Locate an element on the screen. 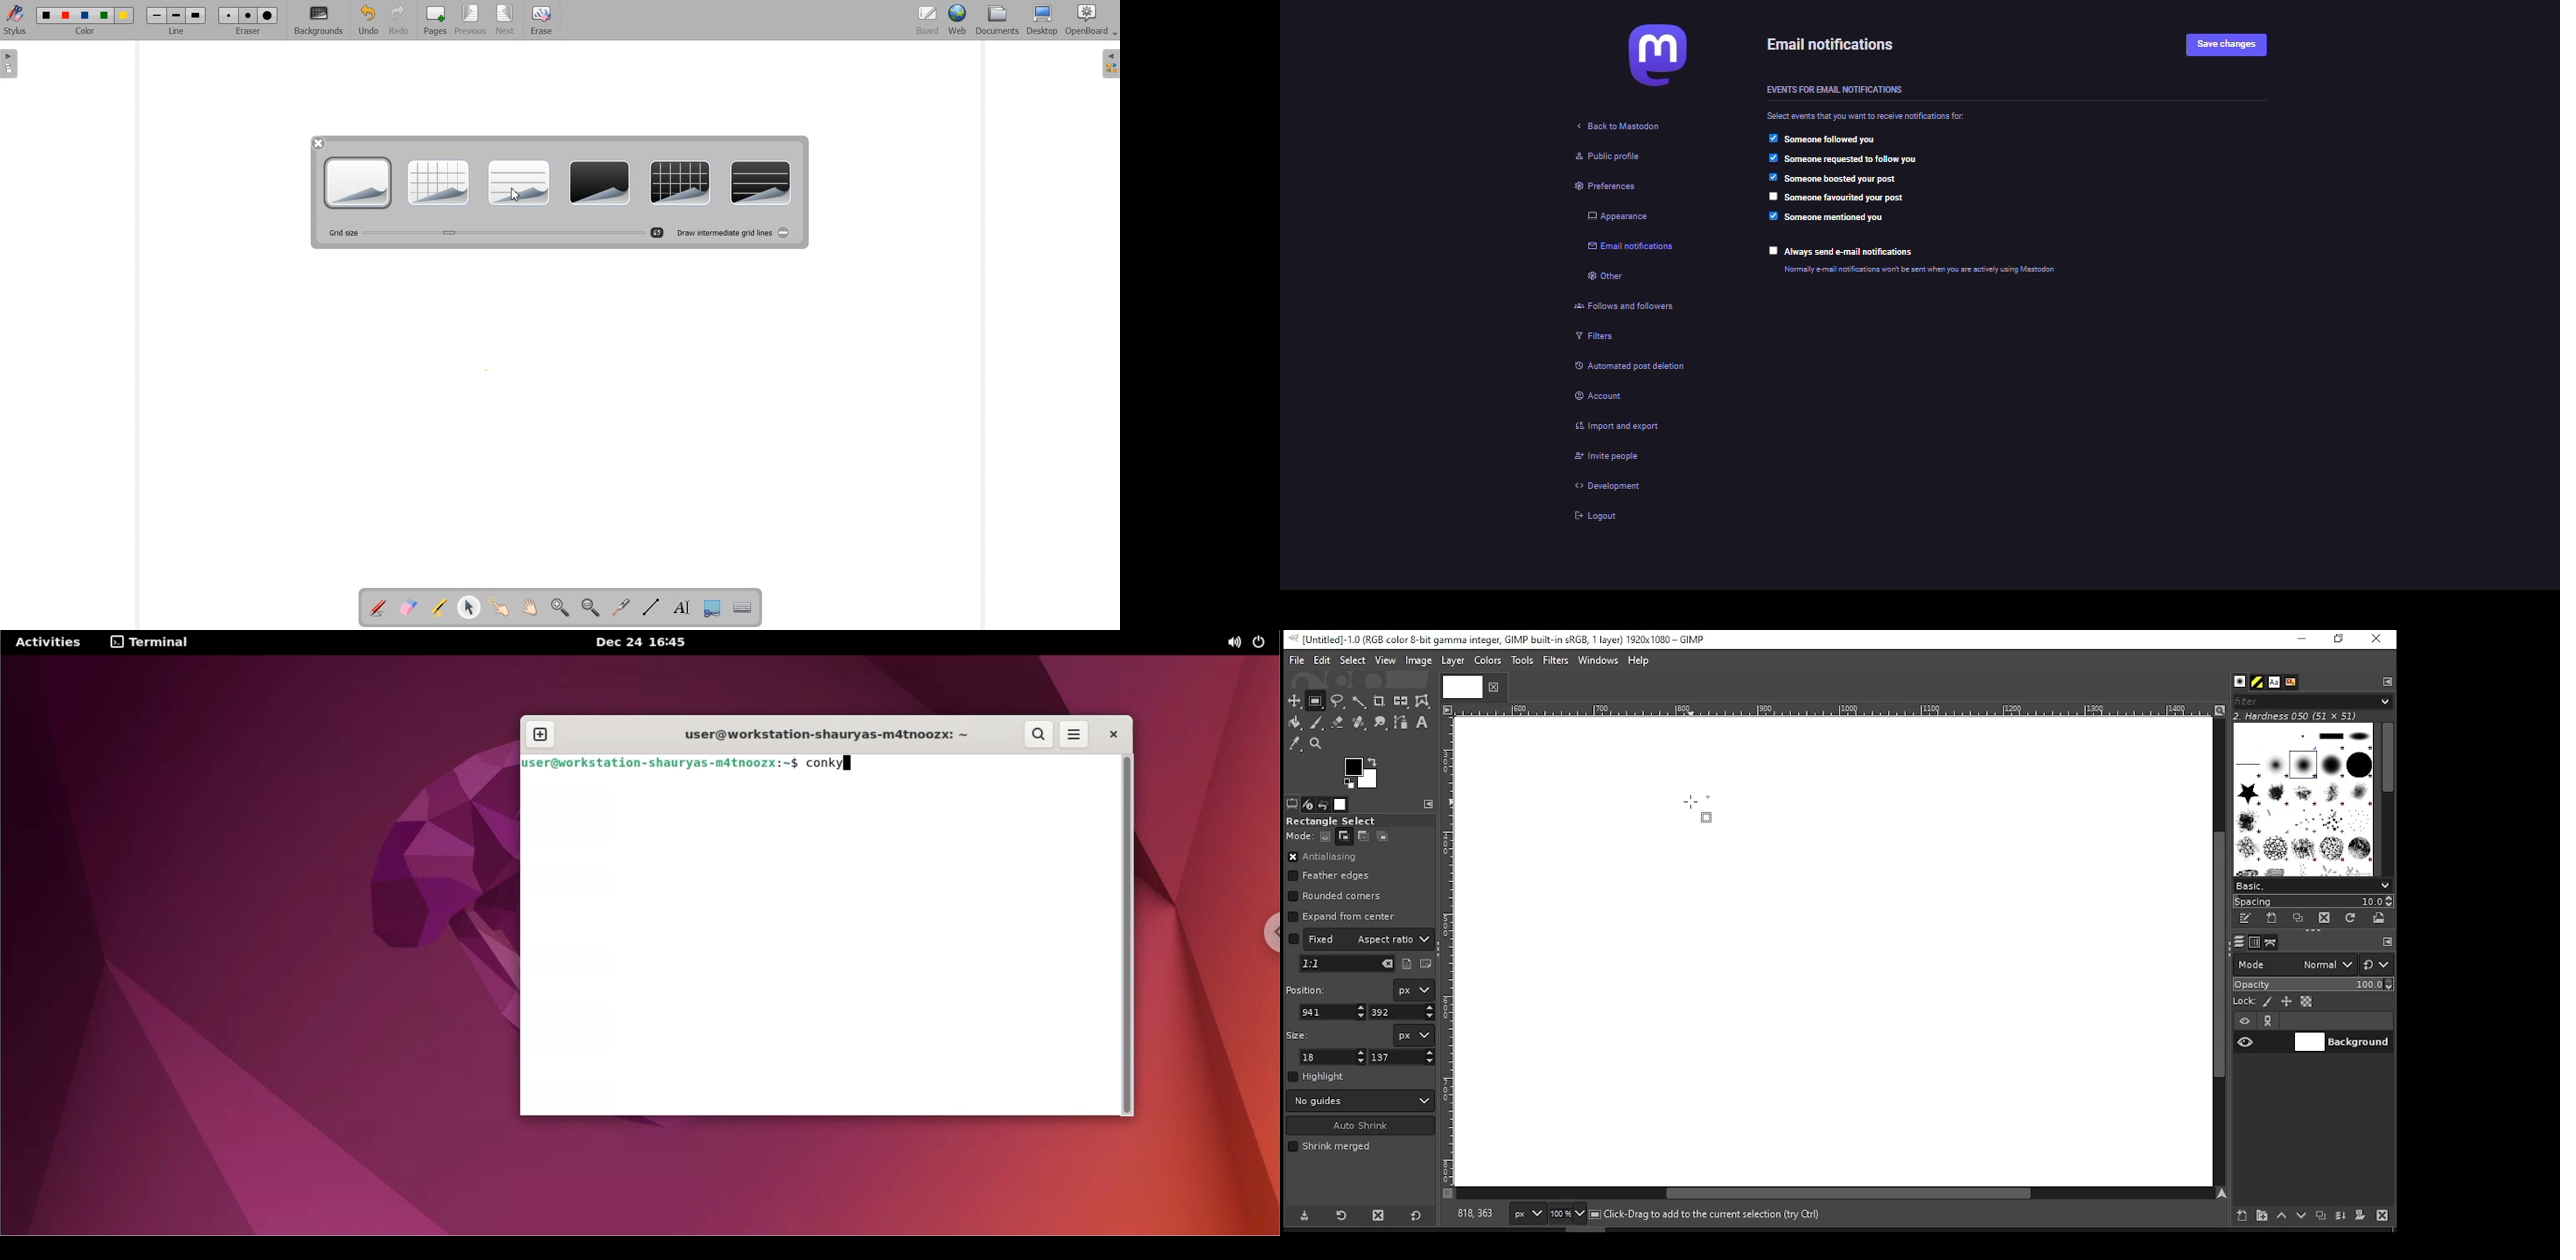 The image size is (2576, 1260). expand from center is located at coordinates (1342, 914).